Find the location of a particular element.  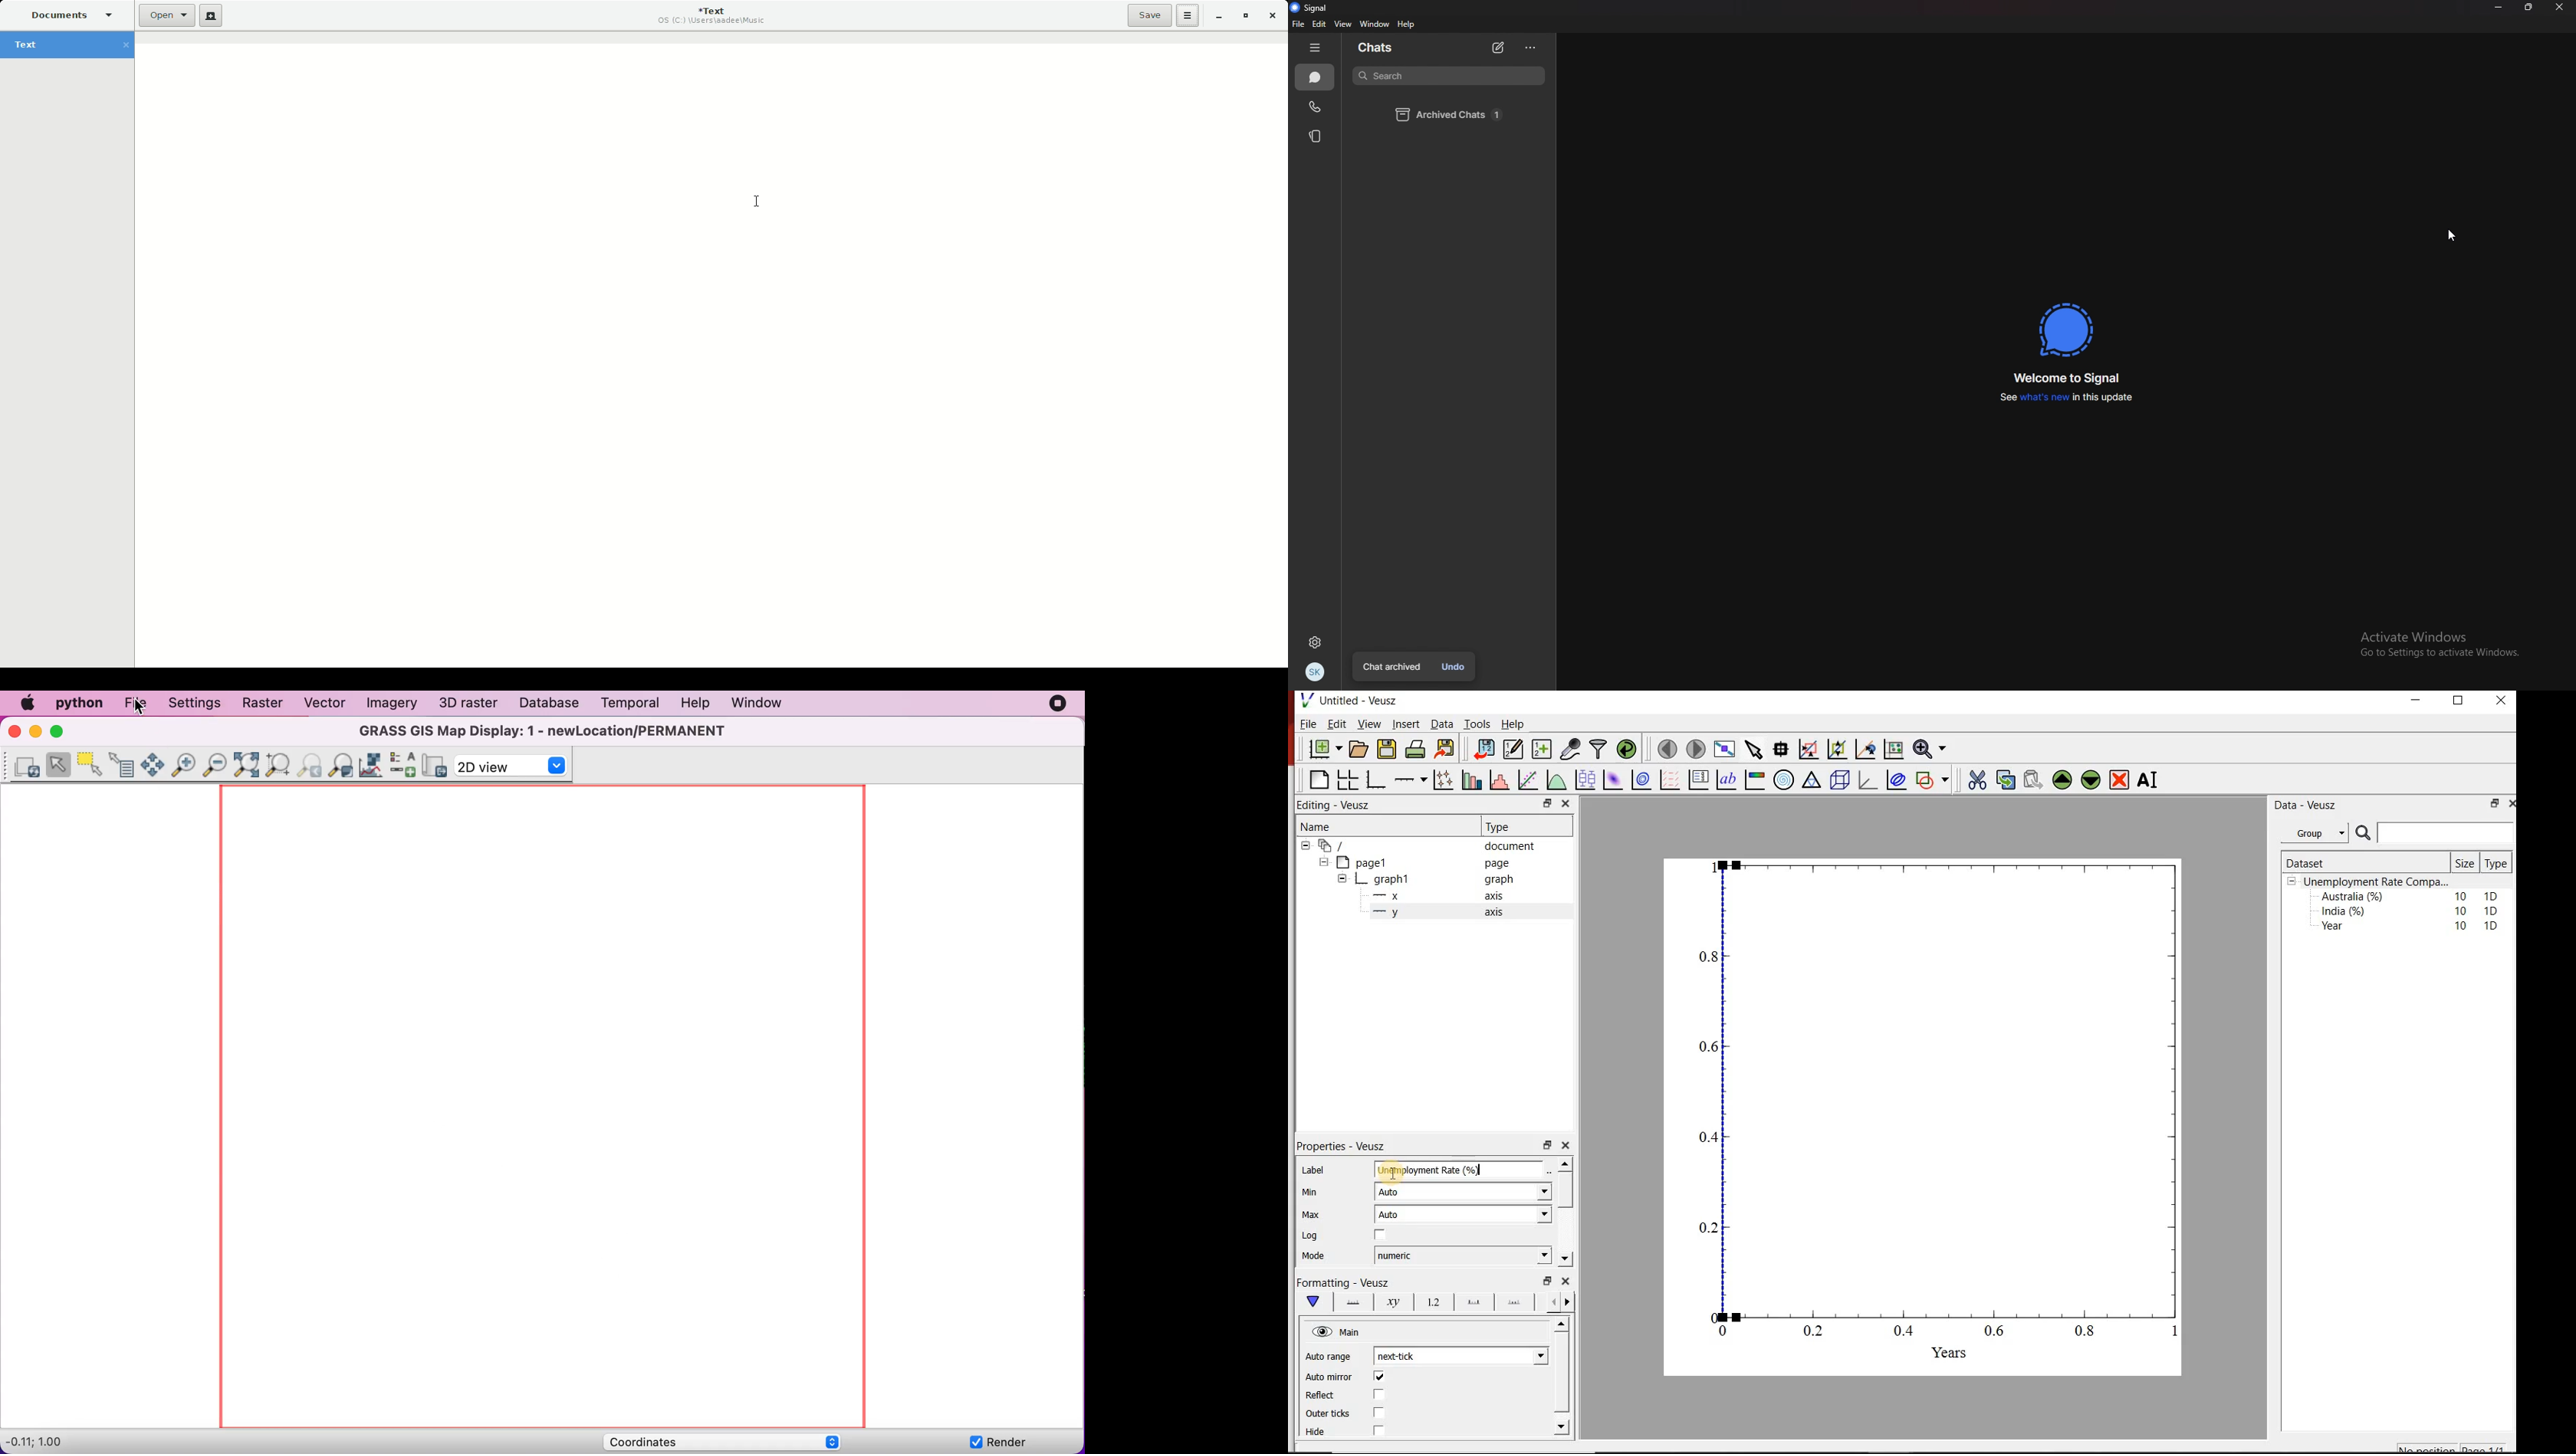

help is located at coordinates (1407, 25).